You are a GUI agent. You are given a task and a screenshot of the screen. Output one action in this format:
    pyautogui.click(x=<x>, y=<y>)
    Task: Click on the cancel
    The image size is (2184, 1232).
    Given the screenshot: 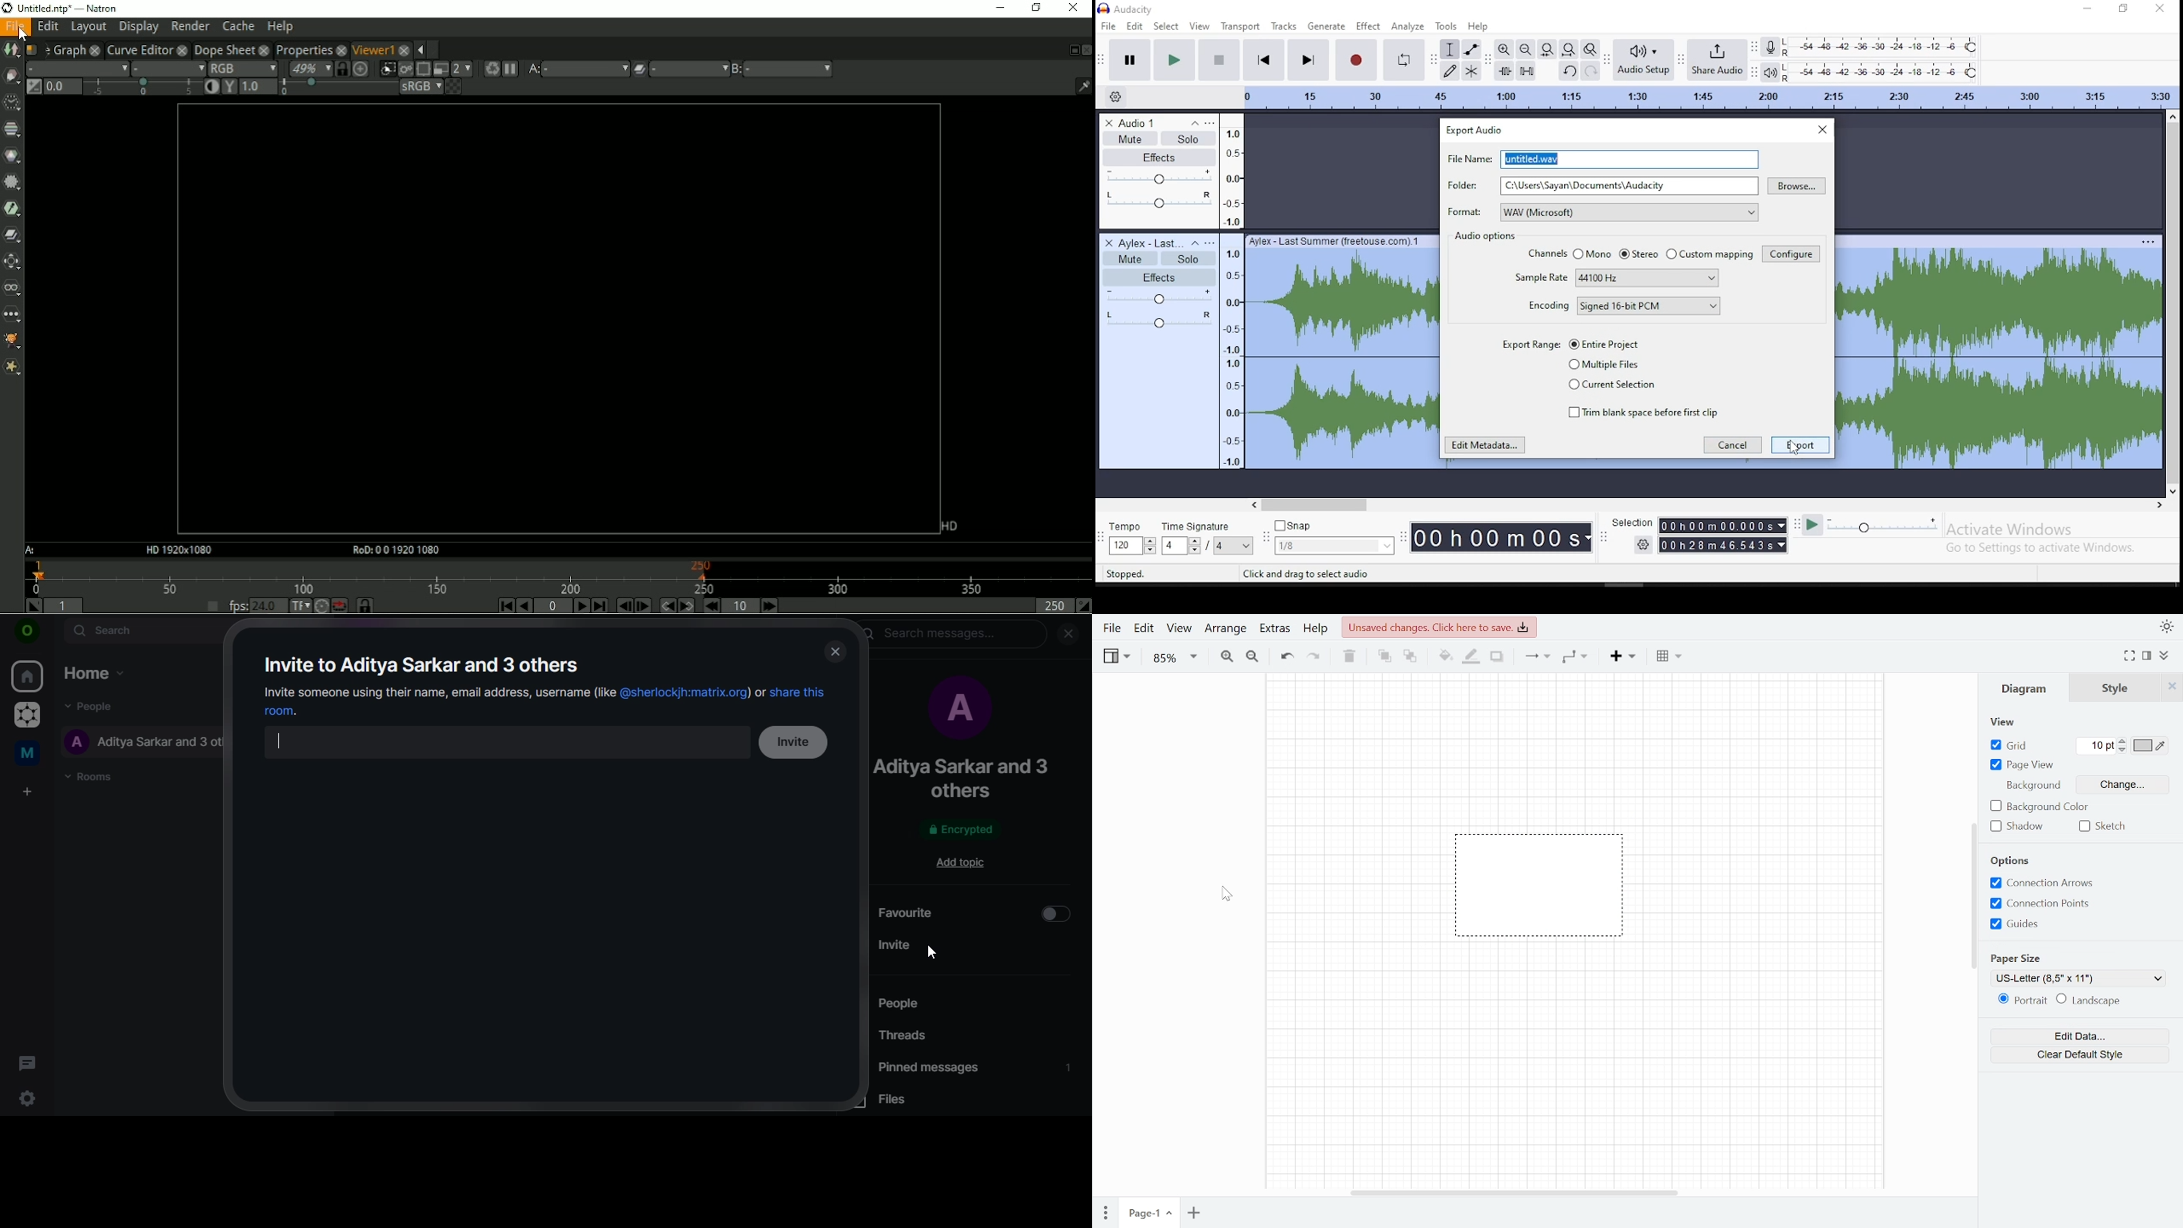 What is the action you would take?
    pyautogui.click(x=1734, y=446)
    